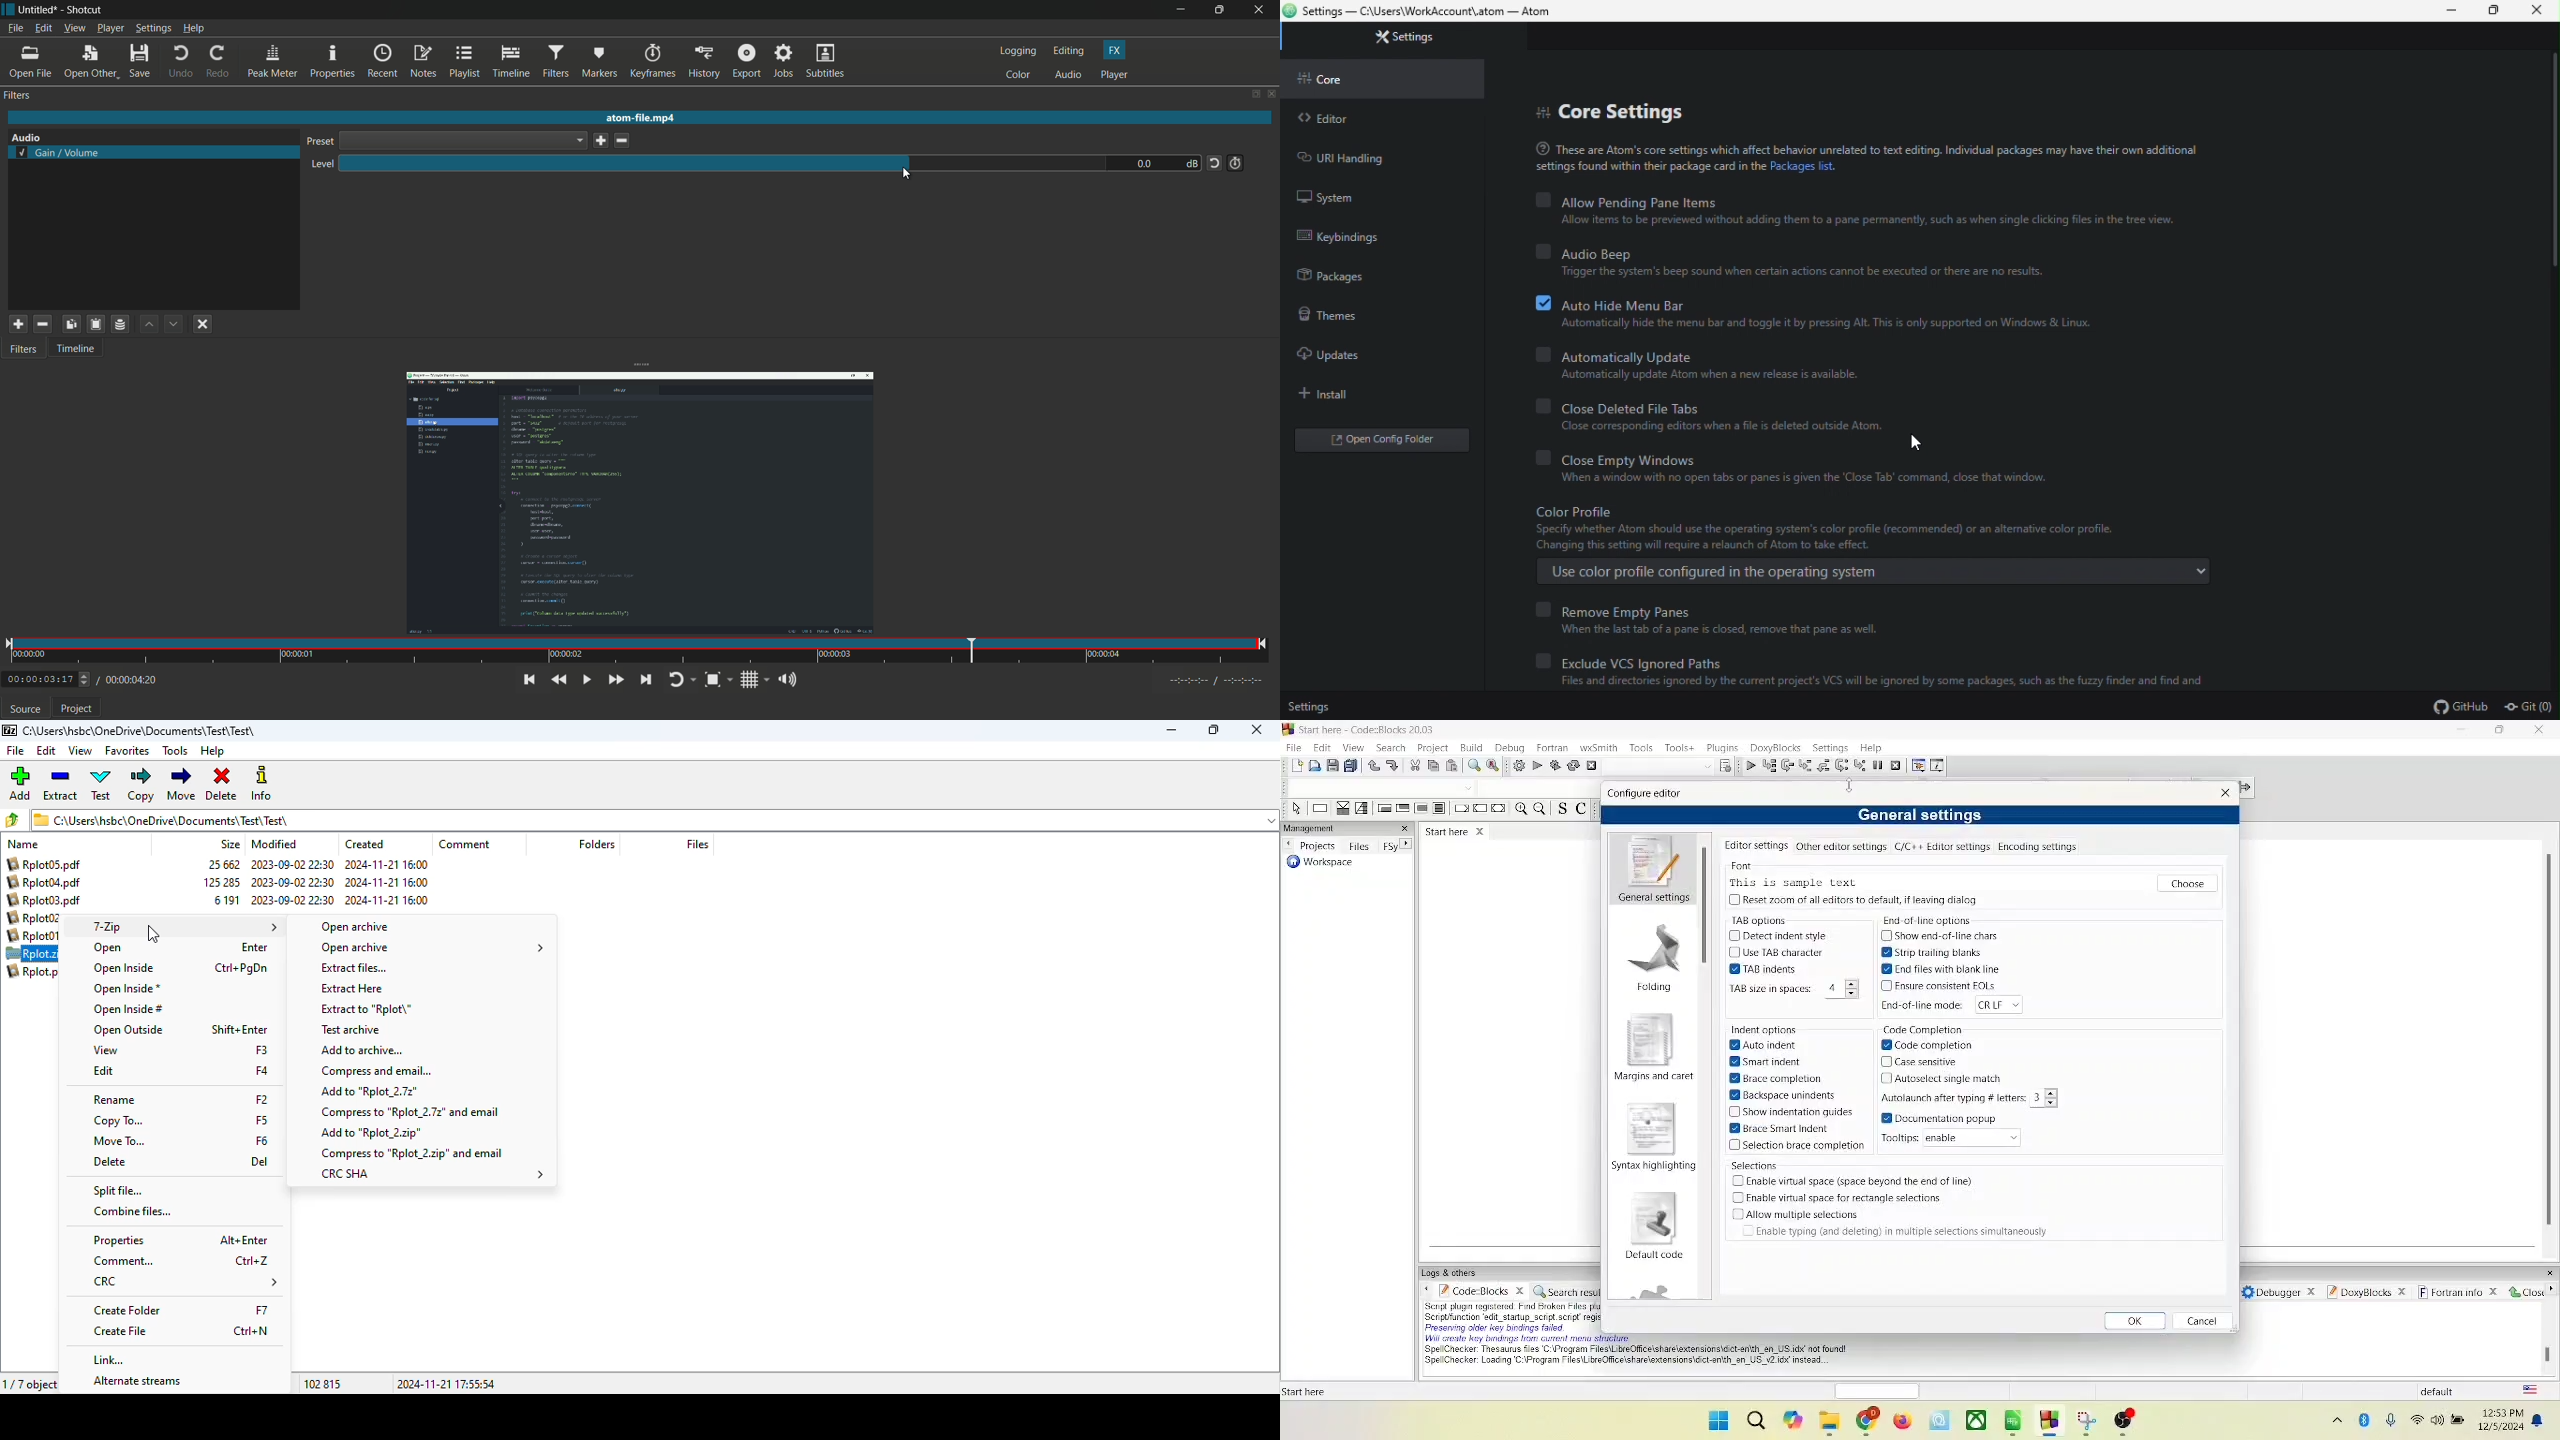 Image resolution: width=2576 pixels, height=1456 pixels. I want to click on open other, so click(89, 62).